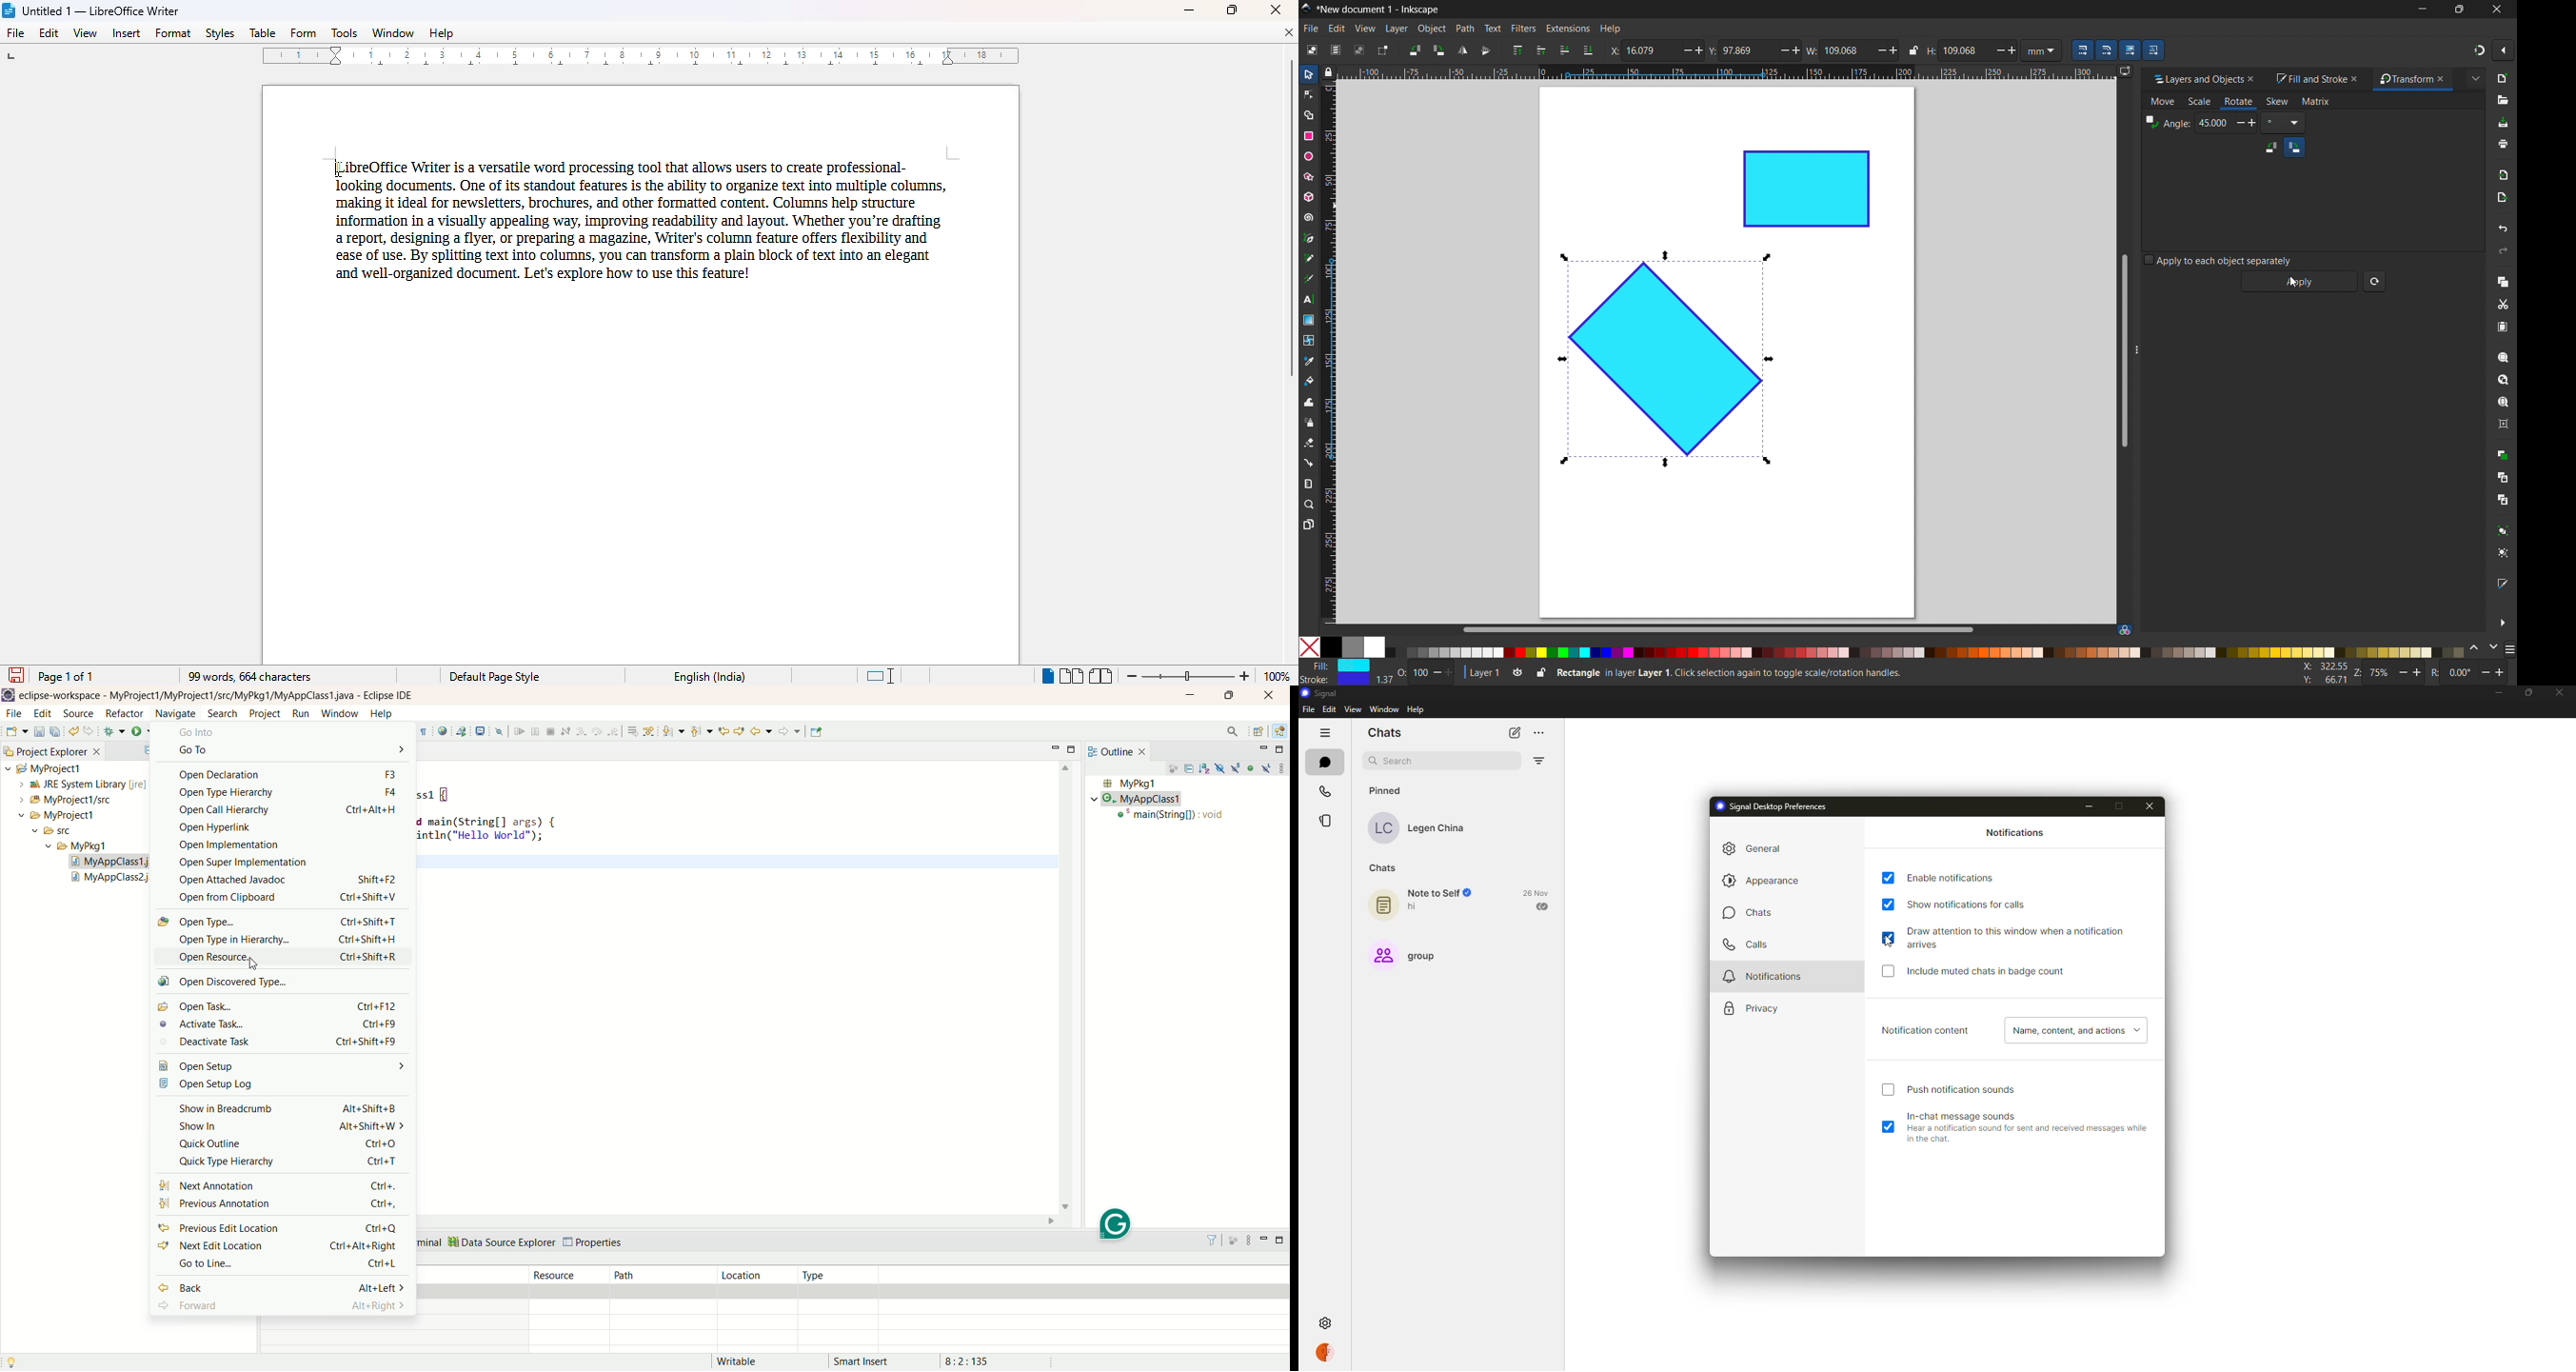  What do you see at coordinates (722, 731) in the screenshot?
I see `previous edit location` at bounding box center [722, 731].